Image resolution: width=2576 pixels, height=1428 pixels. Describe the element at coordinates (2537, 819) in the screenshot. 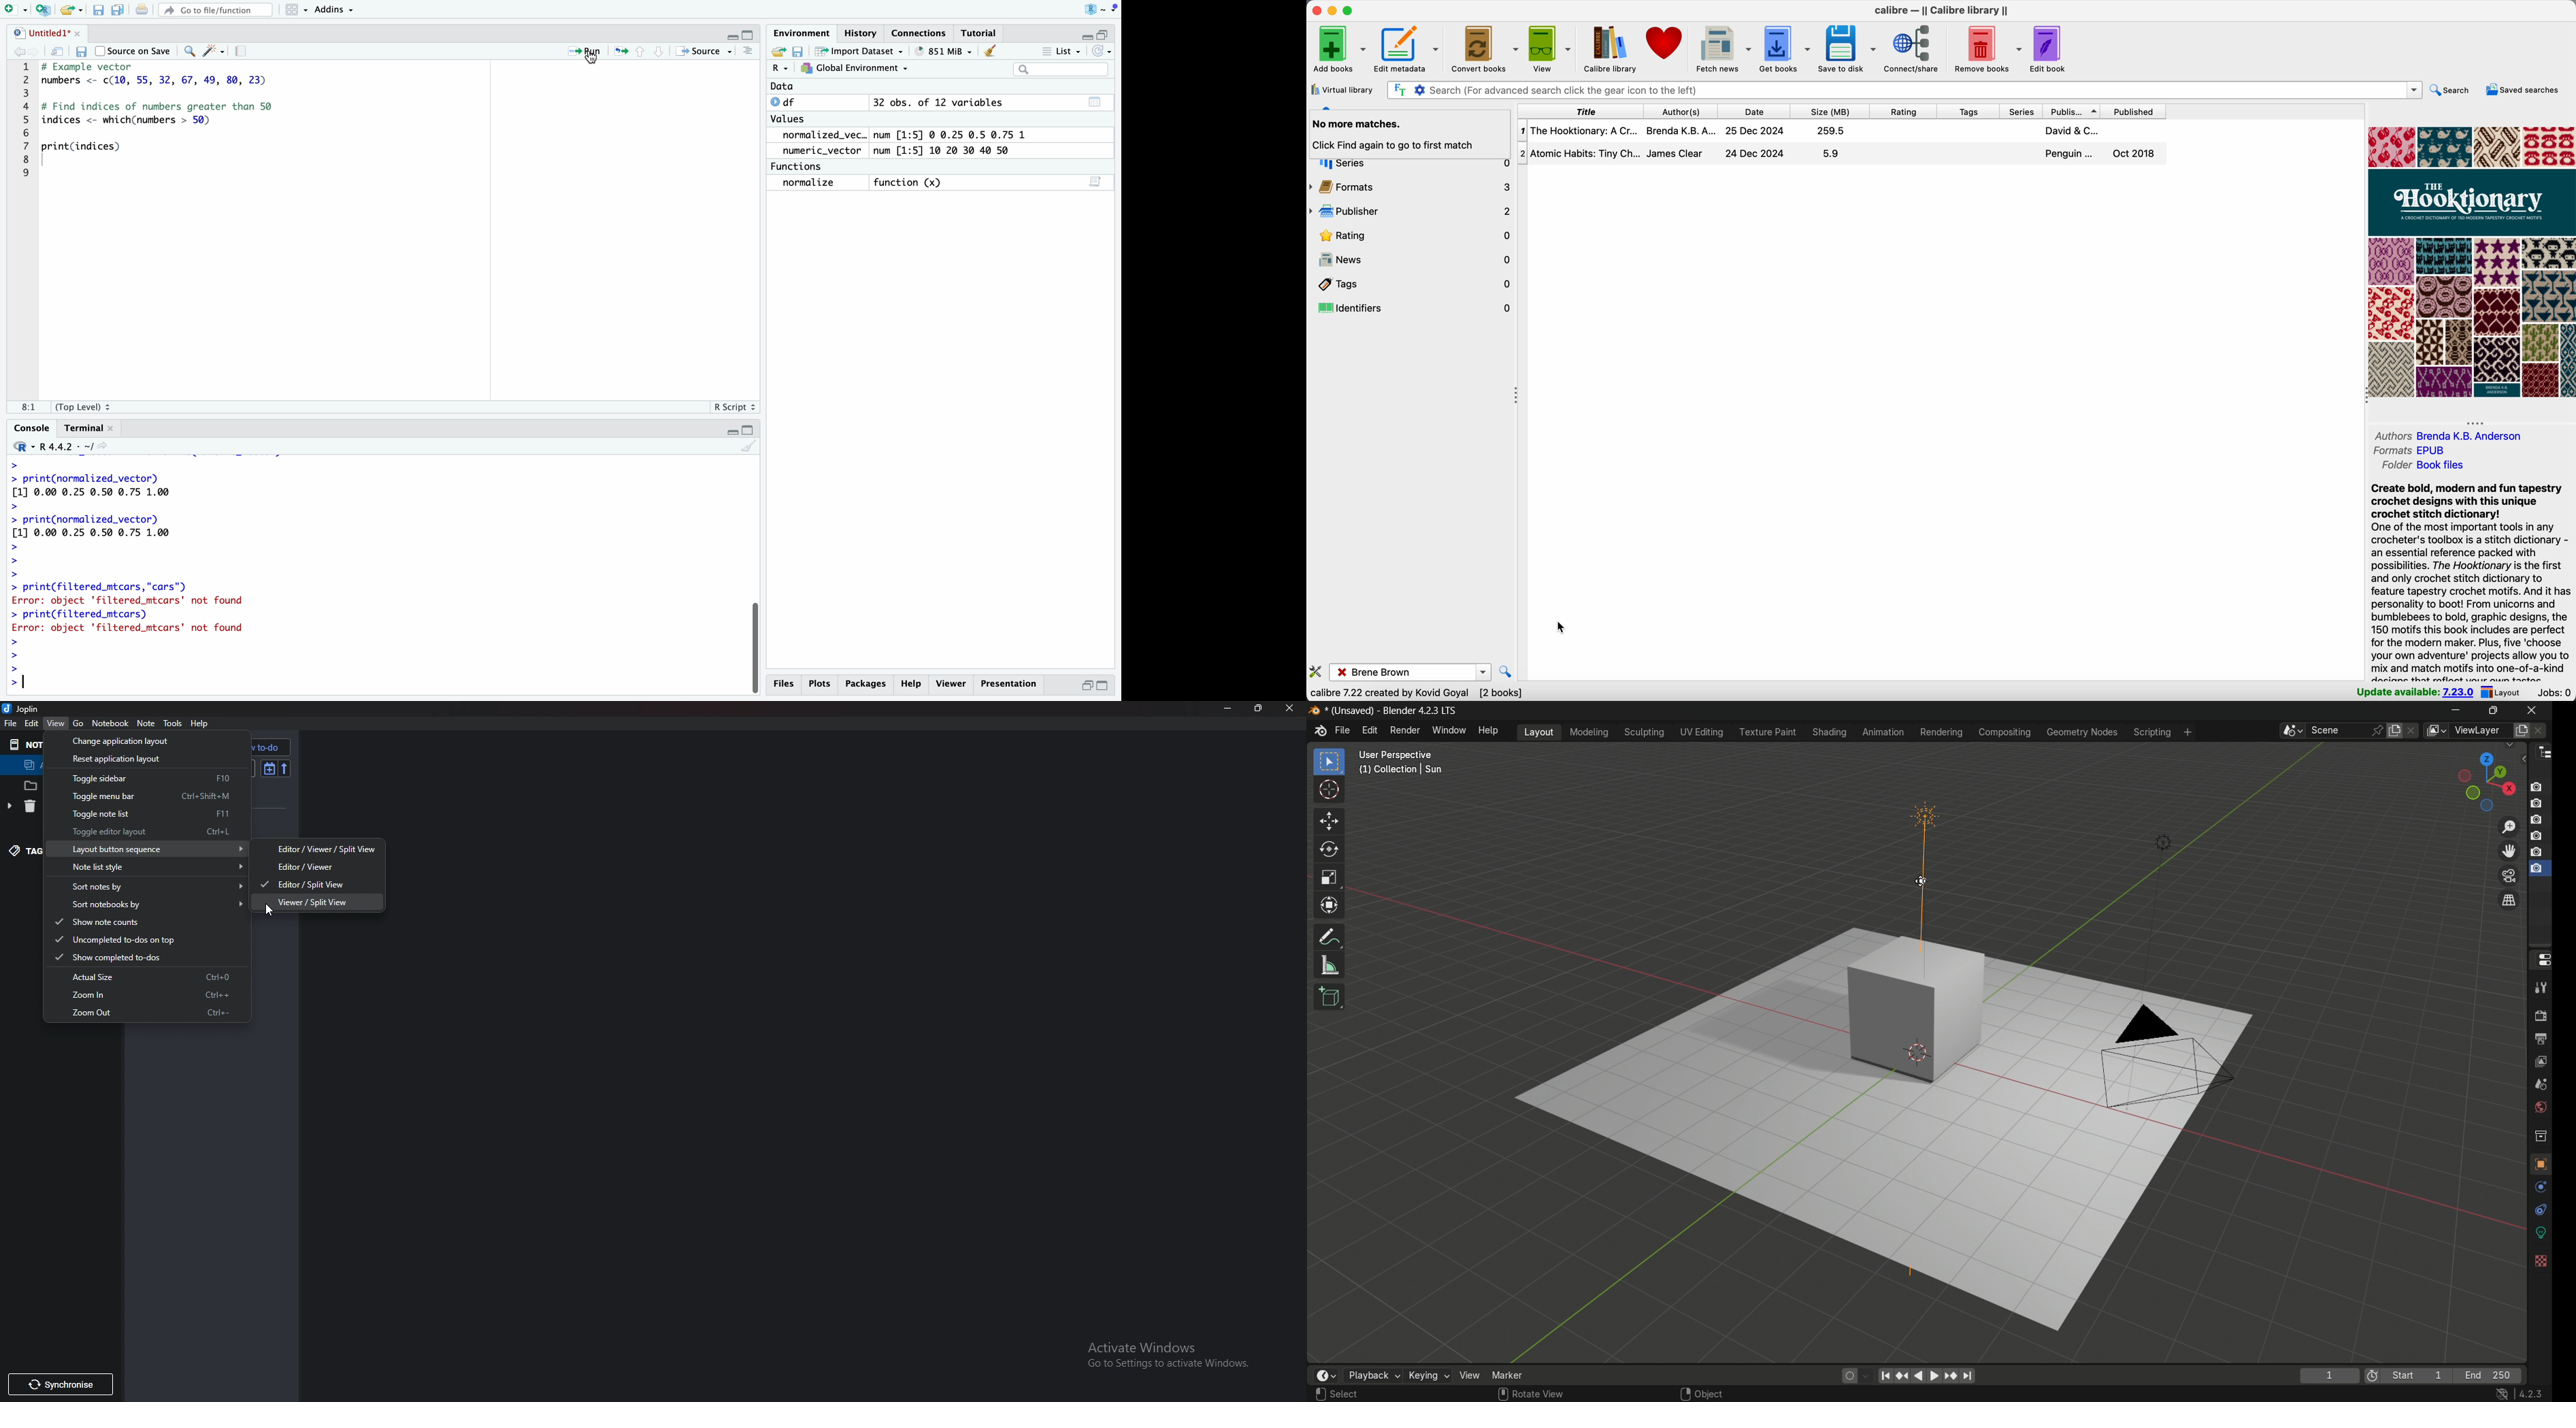

I see `layer 3` at that location.